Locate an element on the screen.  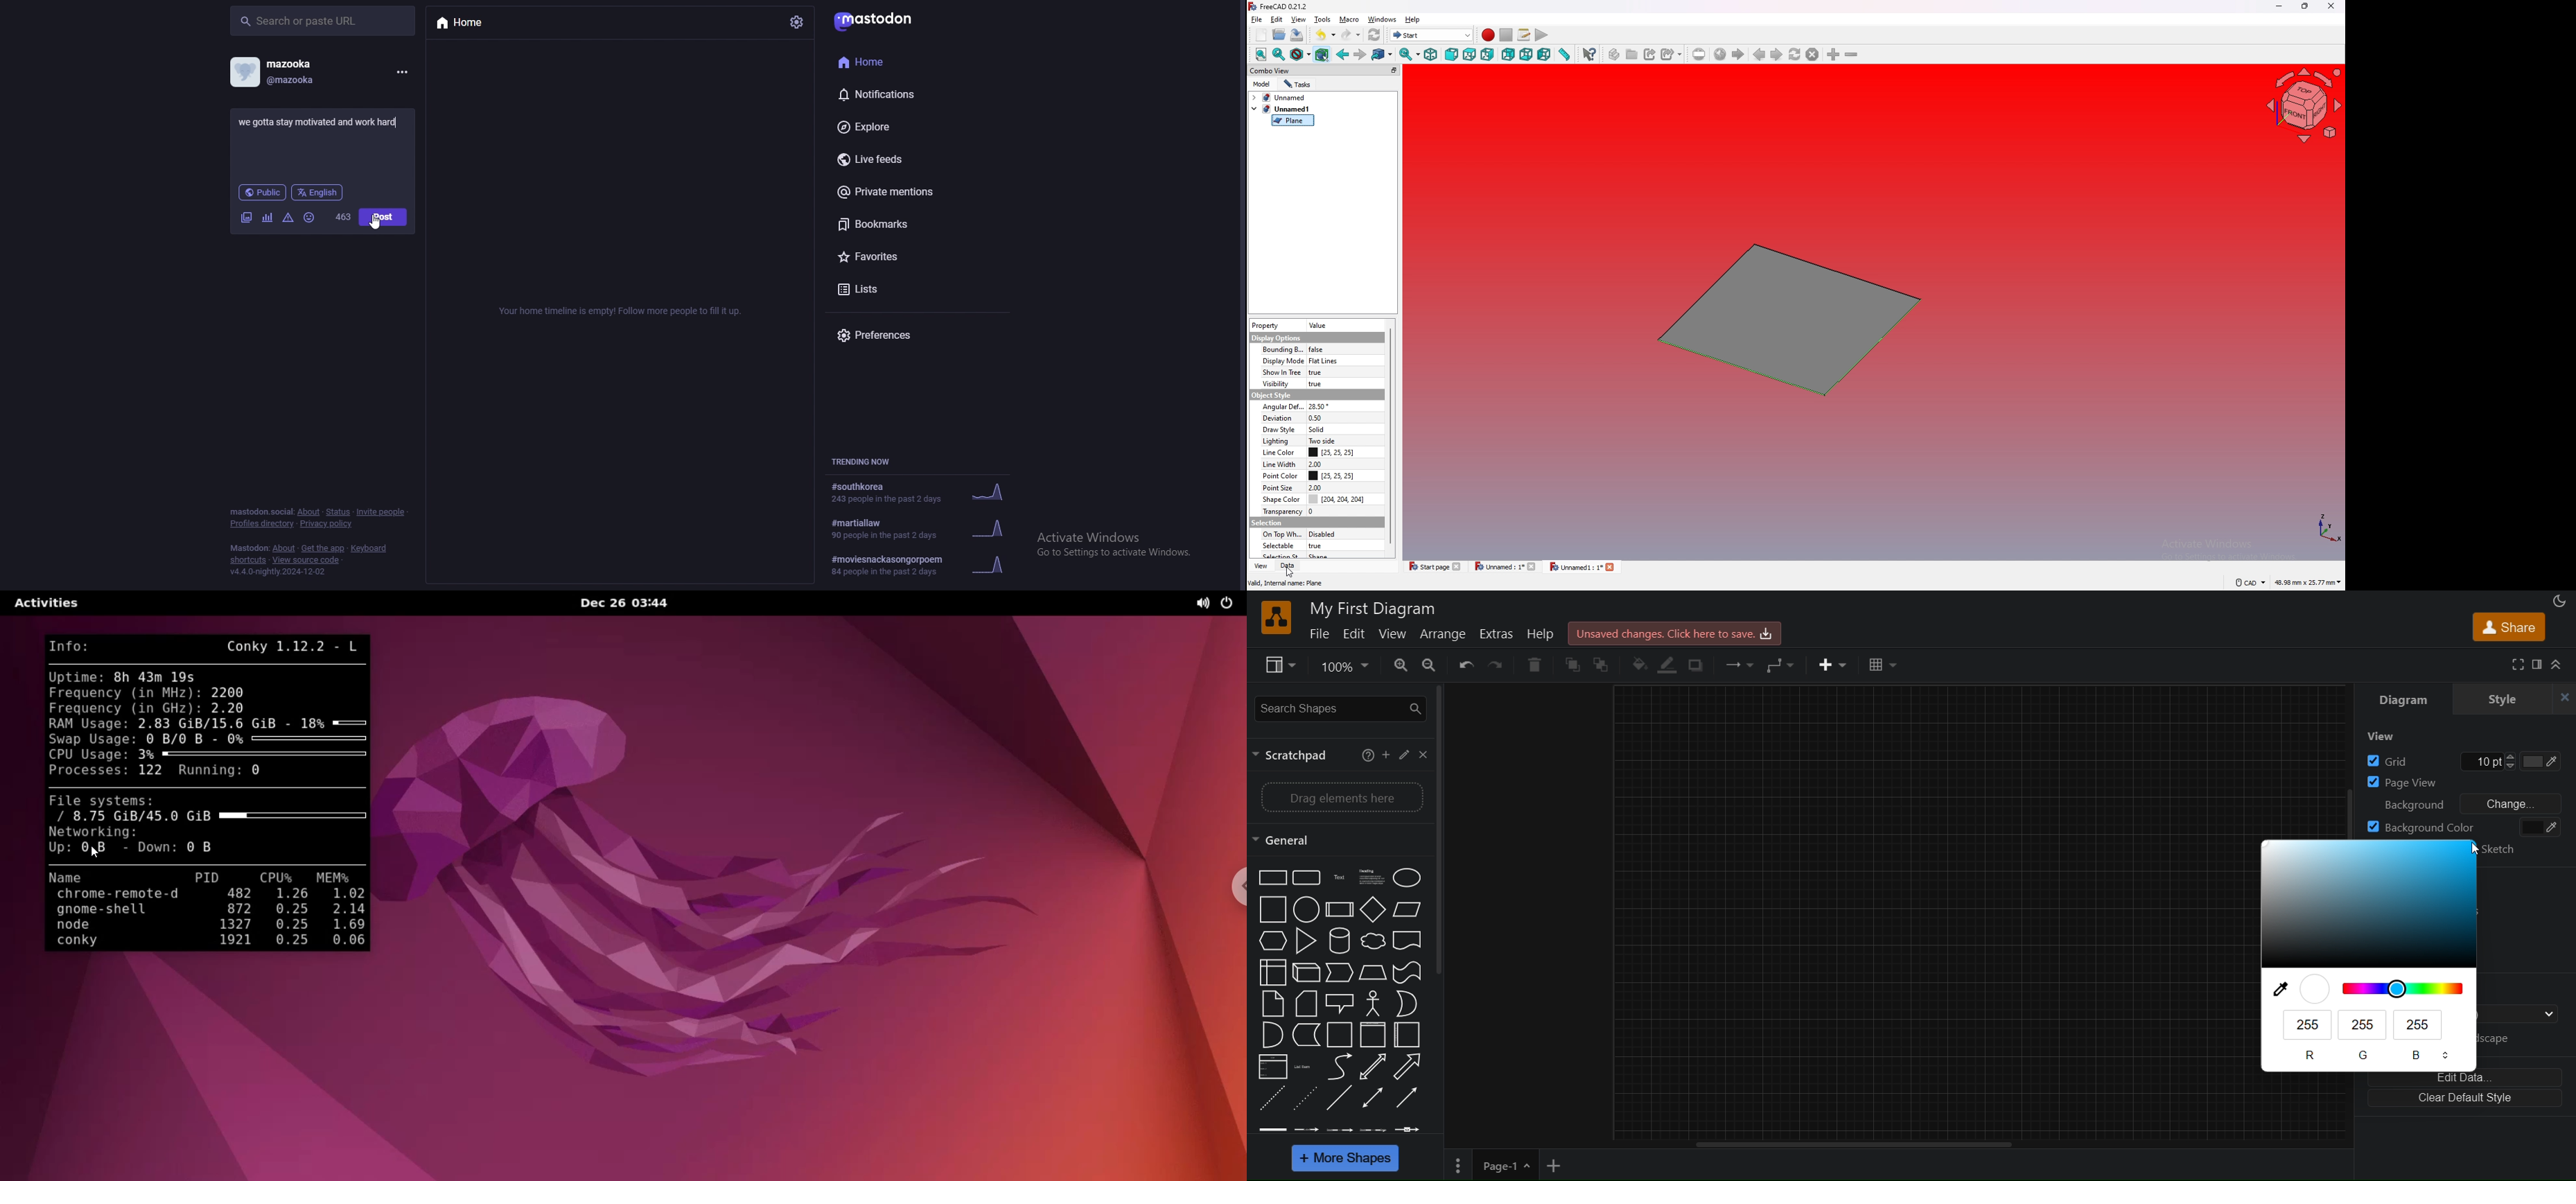
selectable is located at coordinates (1283, 545).